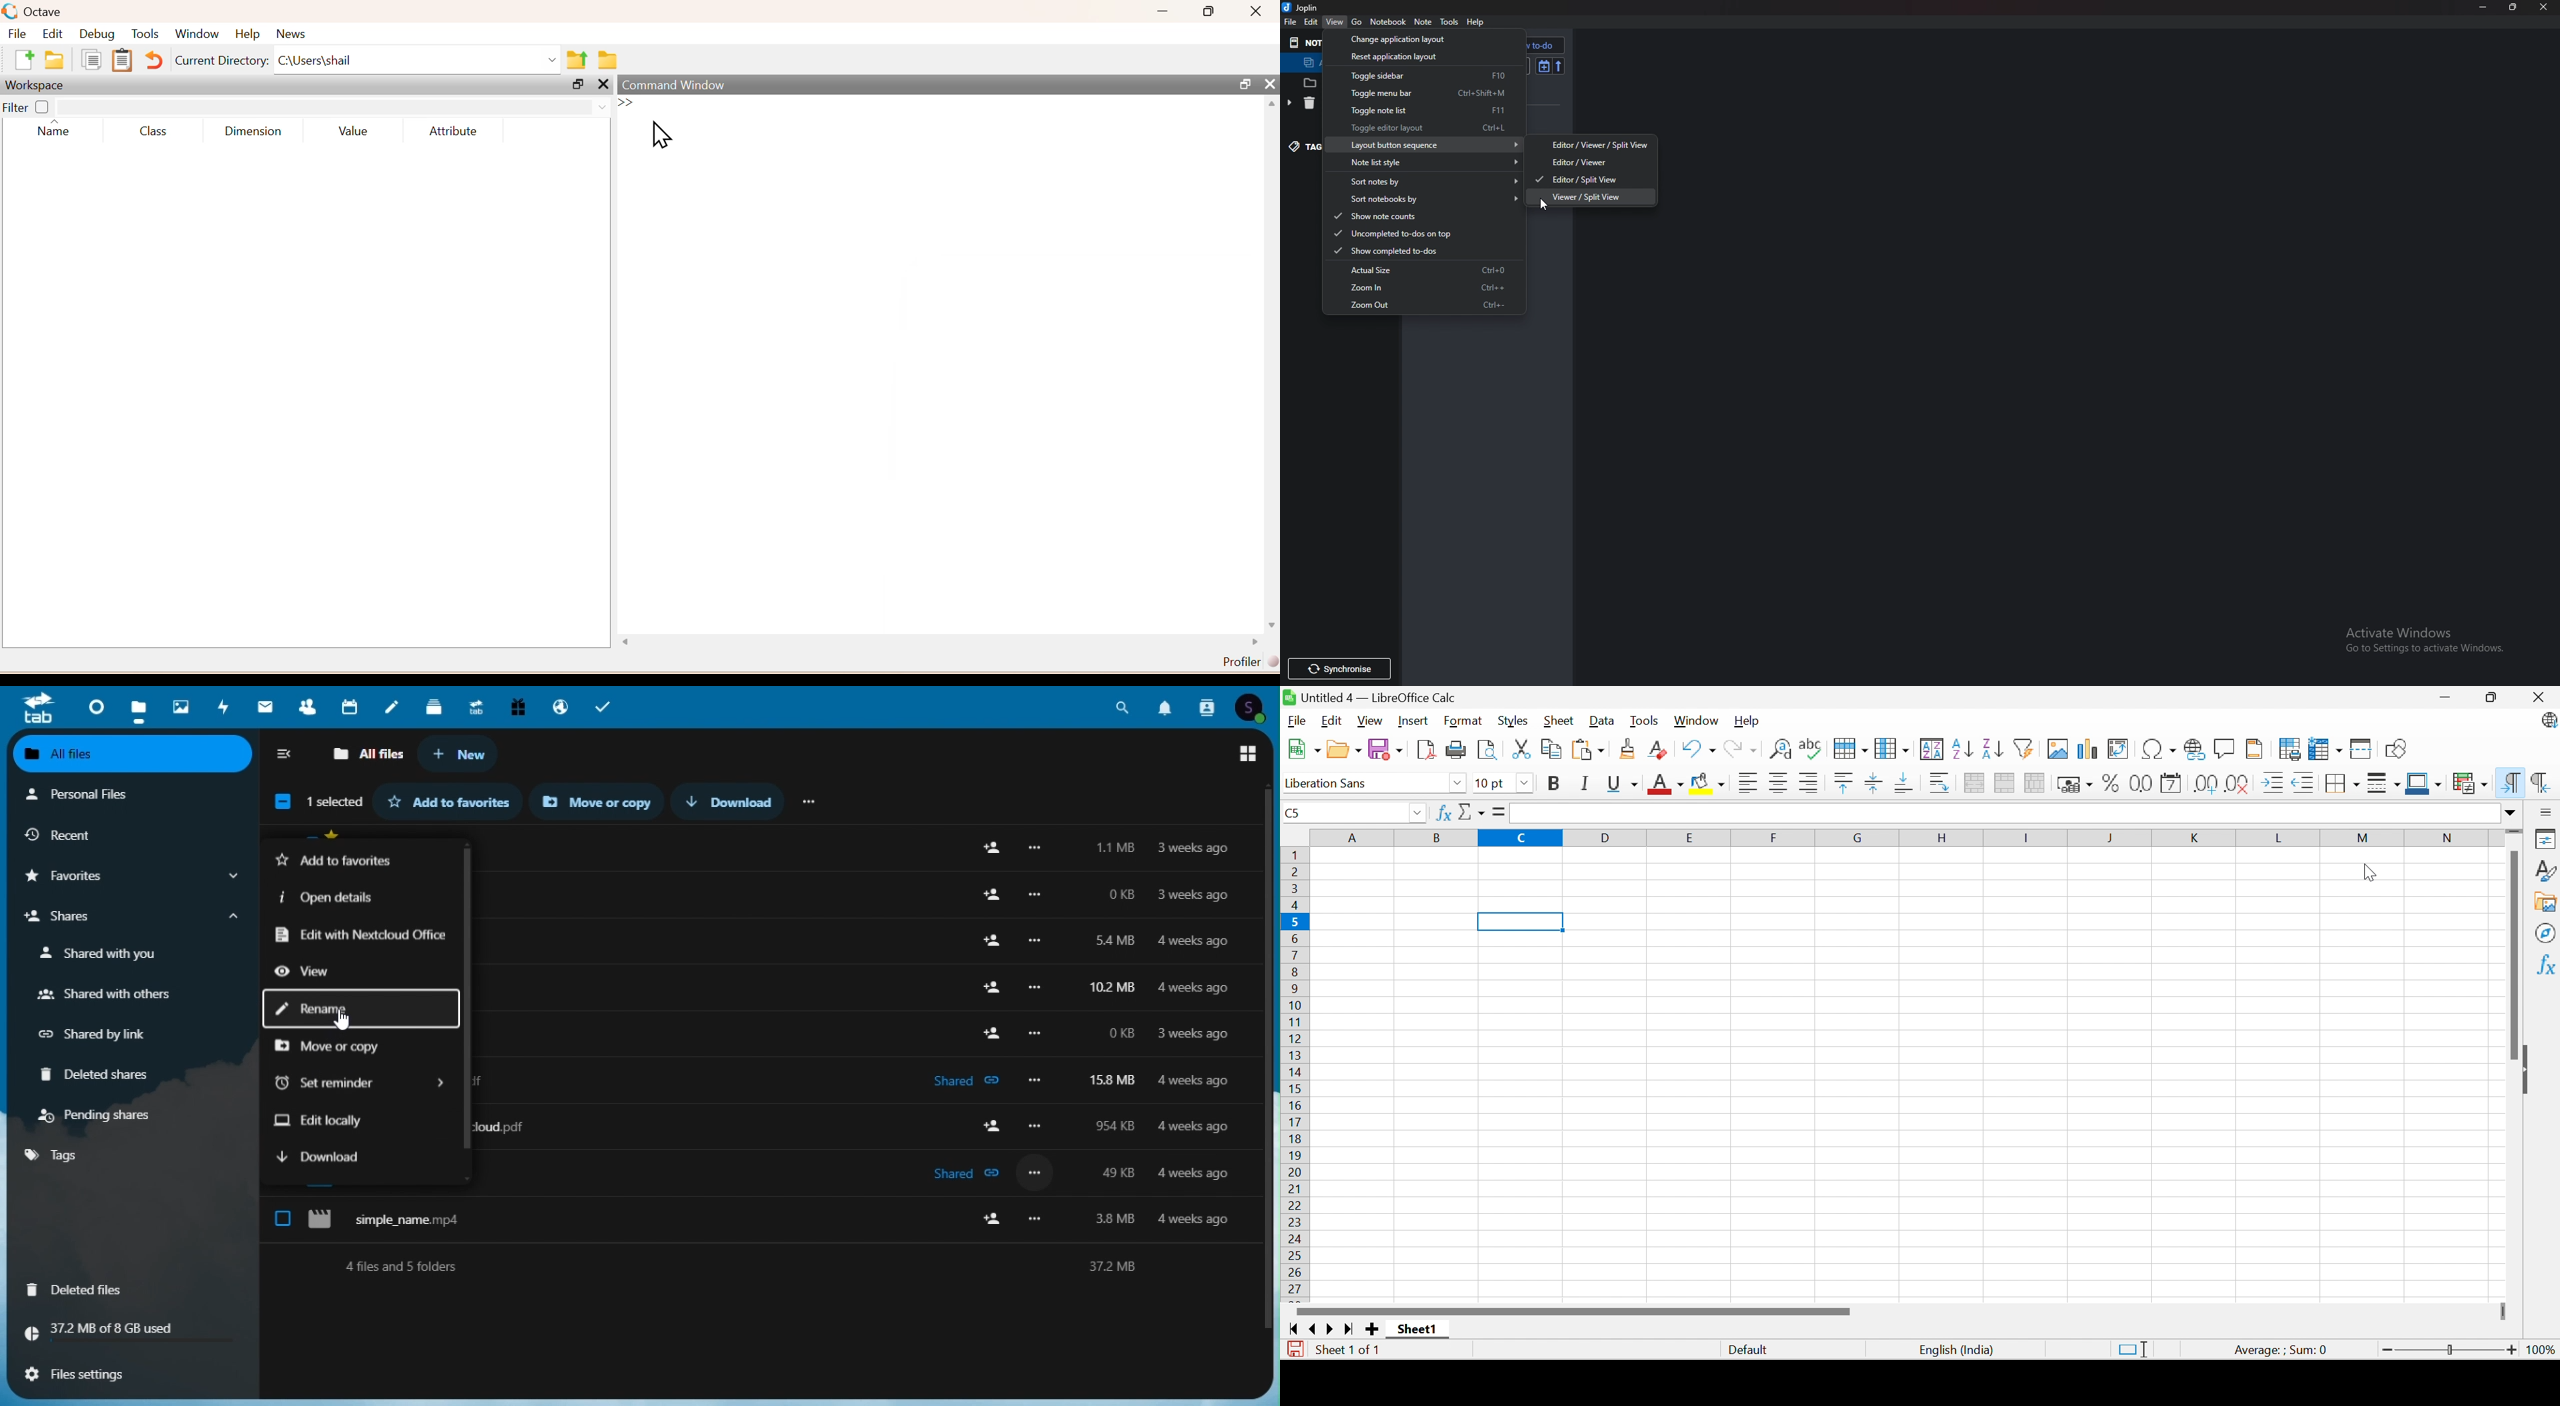  What do you see at coordinates (1849, 748) in the screenshot?
I see `Row` at bounding box center [1849, 748].